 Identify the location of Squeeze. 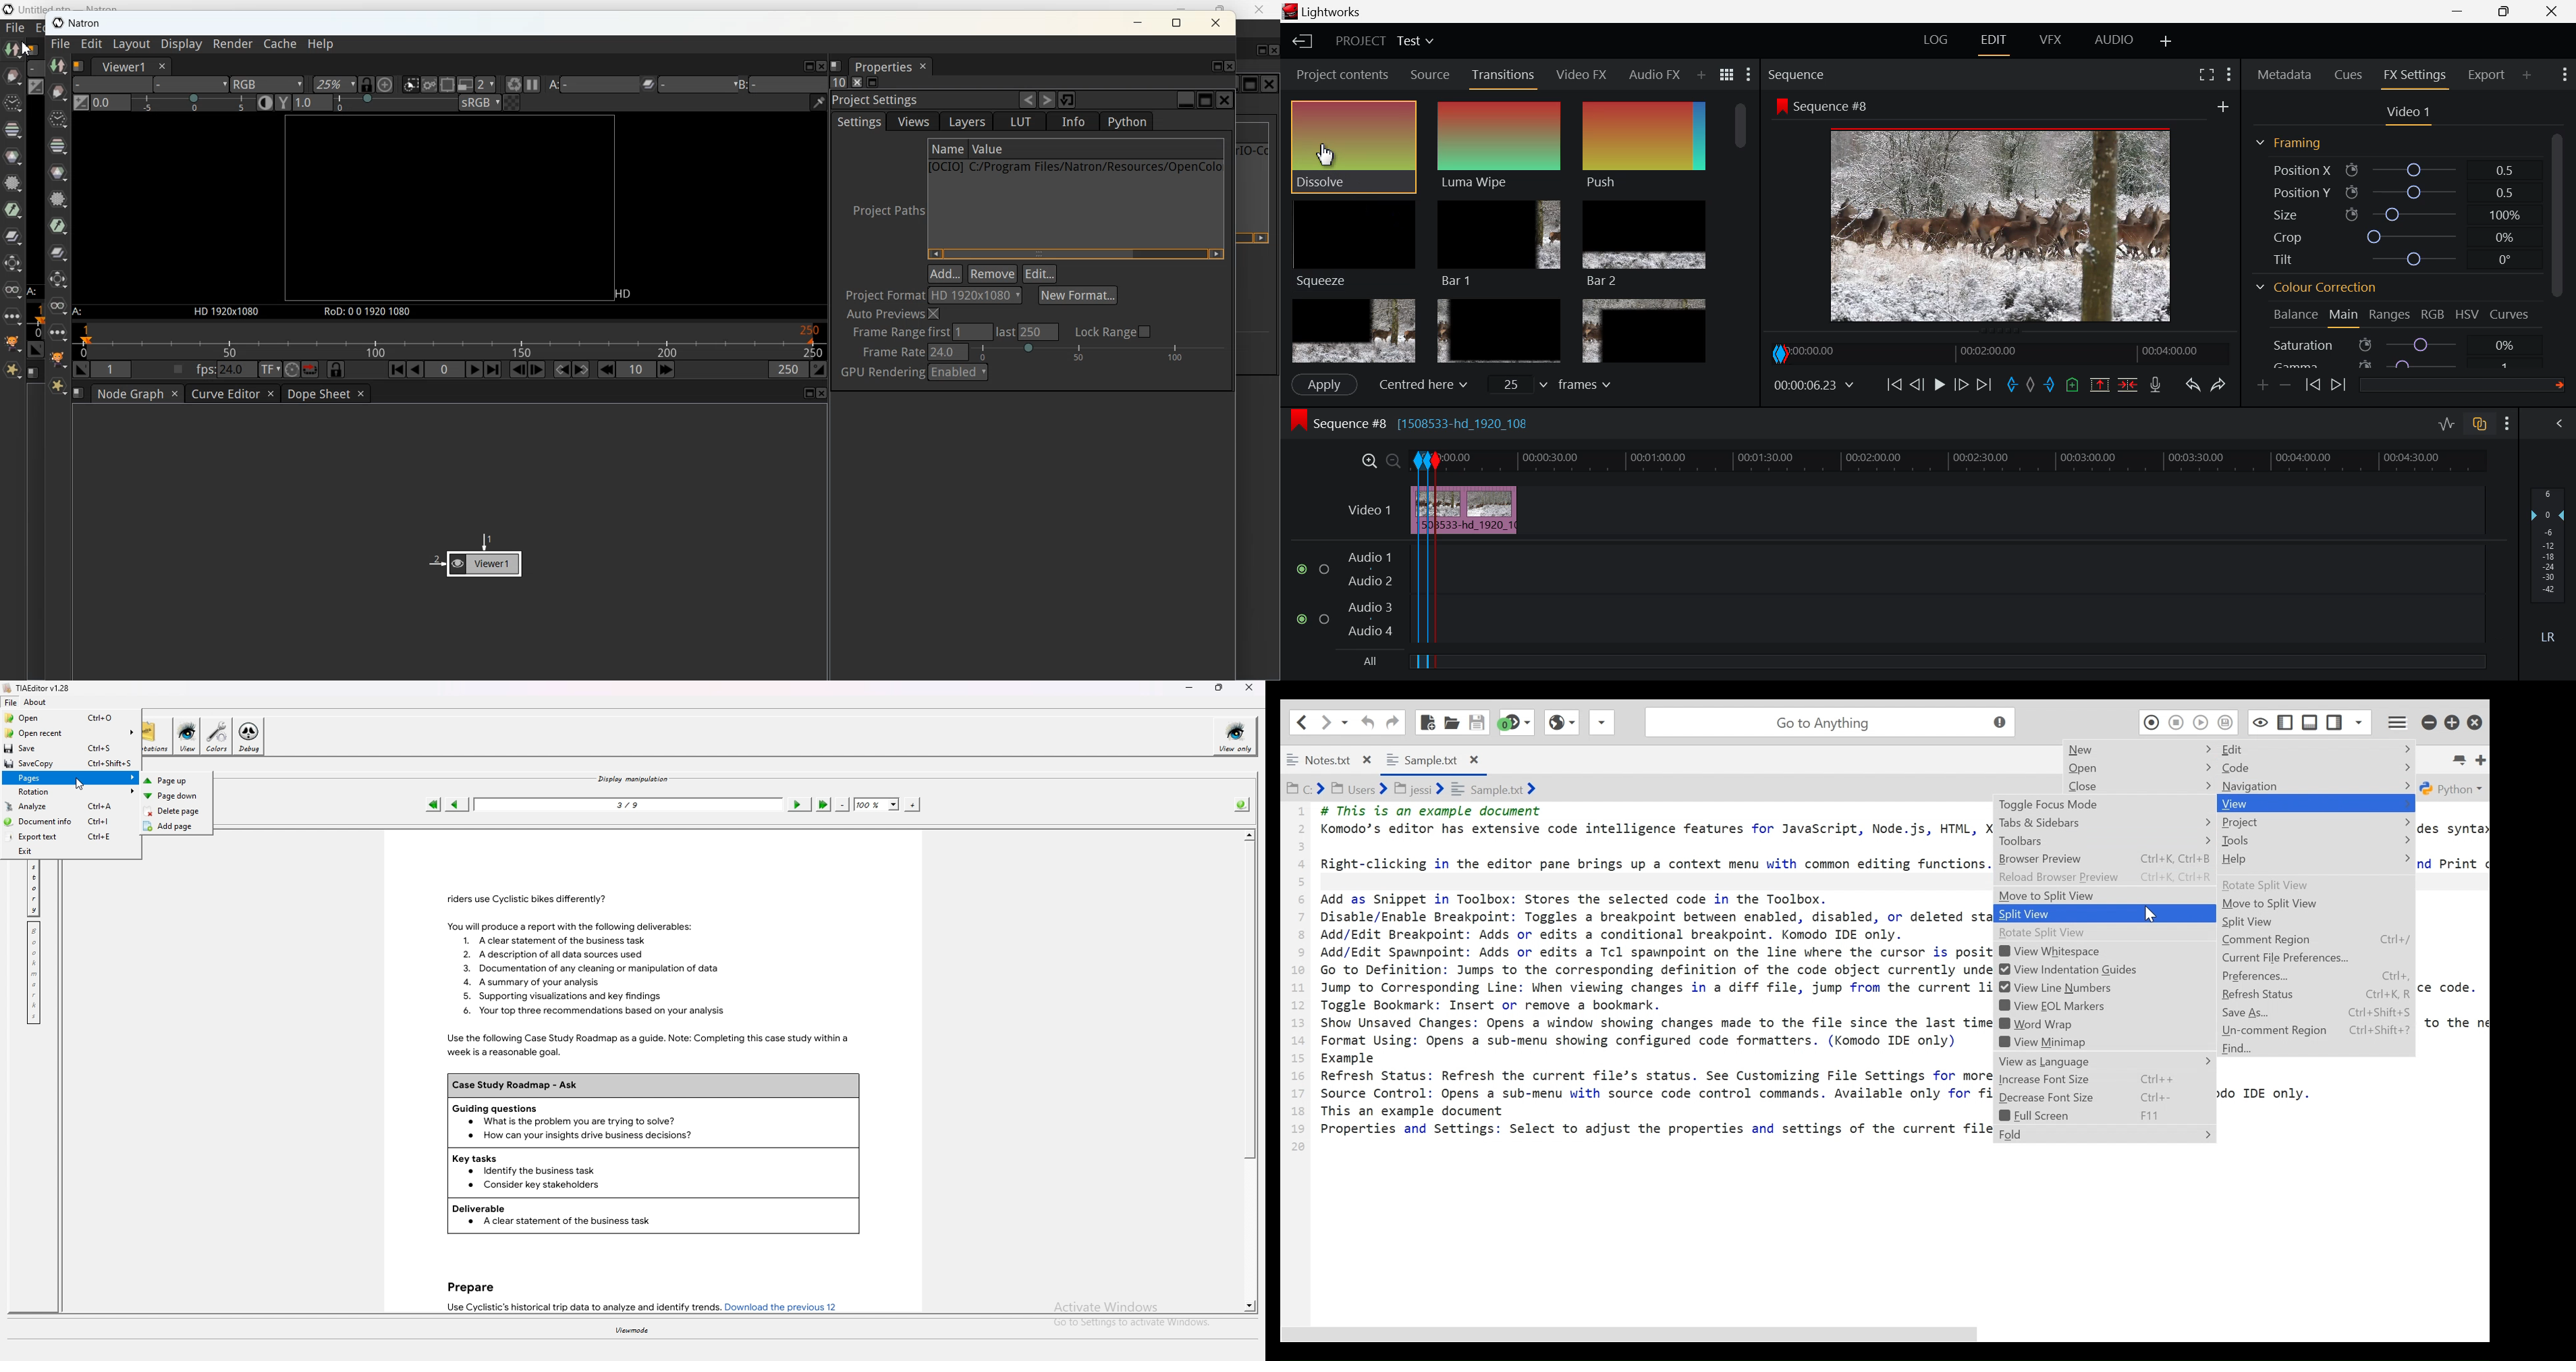
(1352, 242).